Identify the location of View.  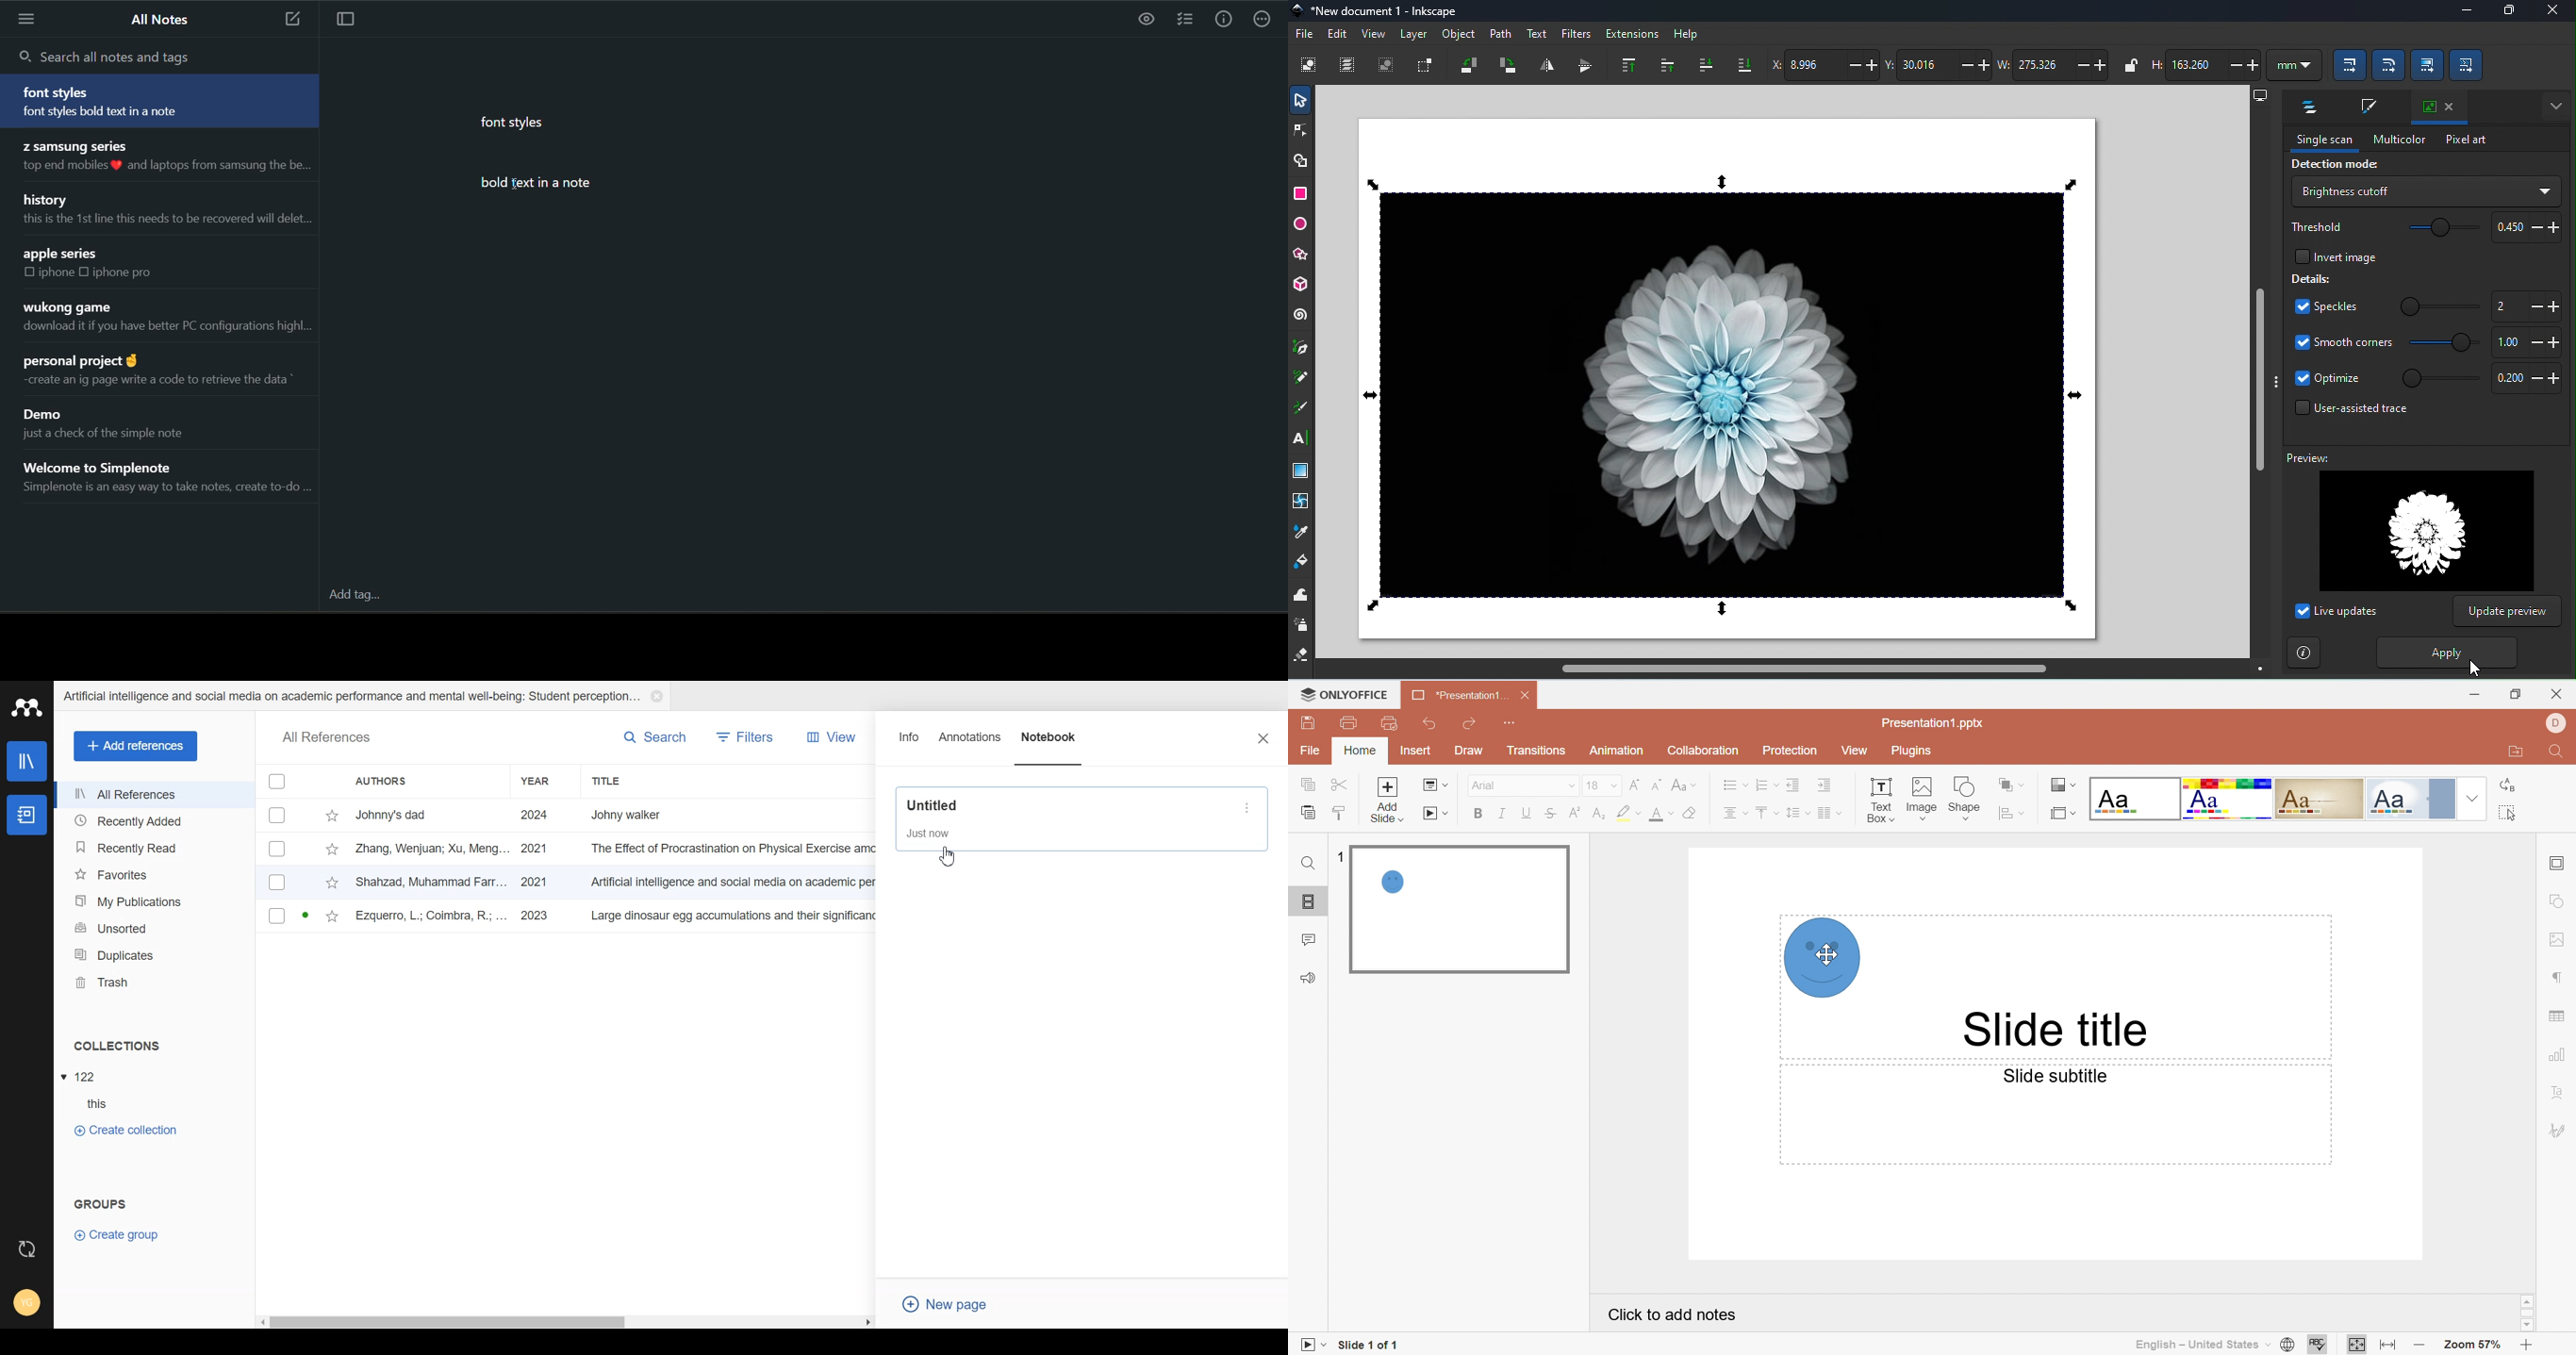
(827, 737).